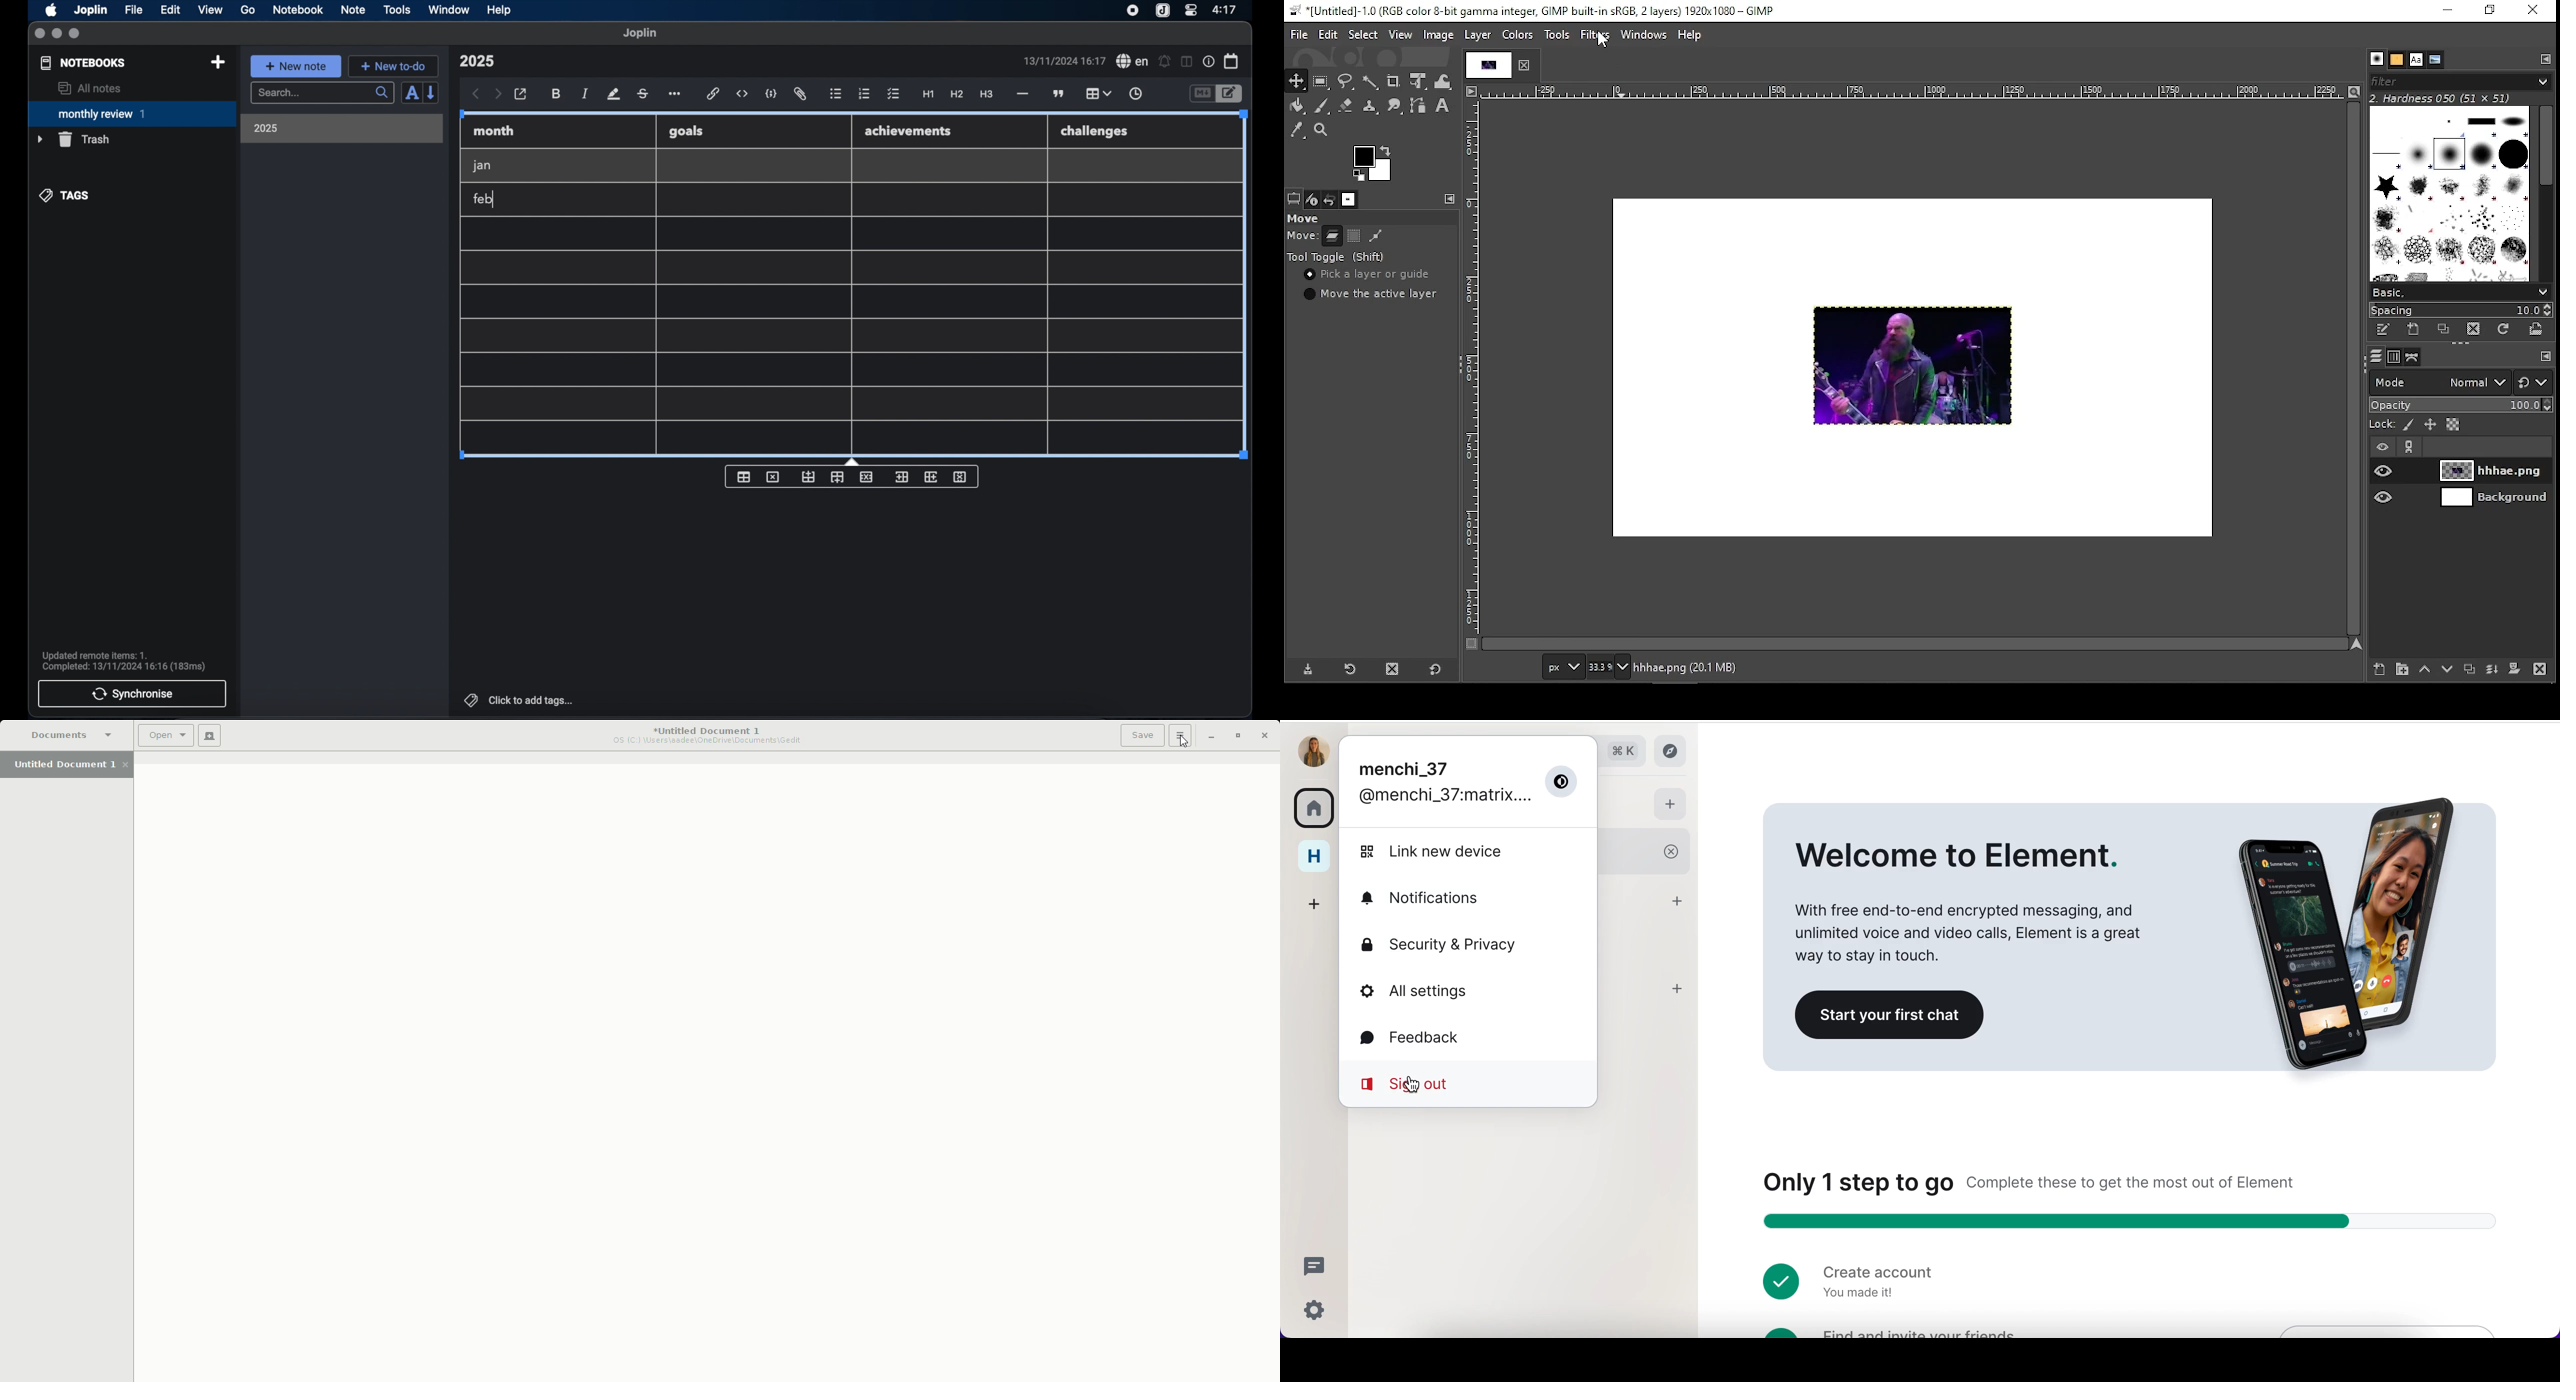 This screenshot has width=2576, height=1400. I want to click on mode, so click(2438, 384).